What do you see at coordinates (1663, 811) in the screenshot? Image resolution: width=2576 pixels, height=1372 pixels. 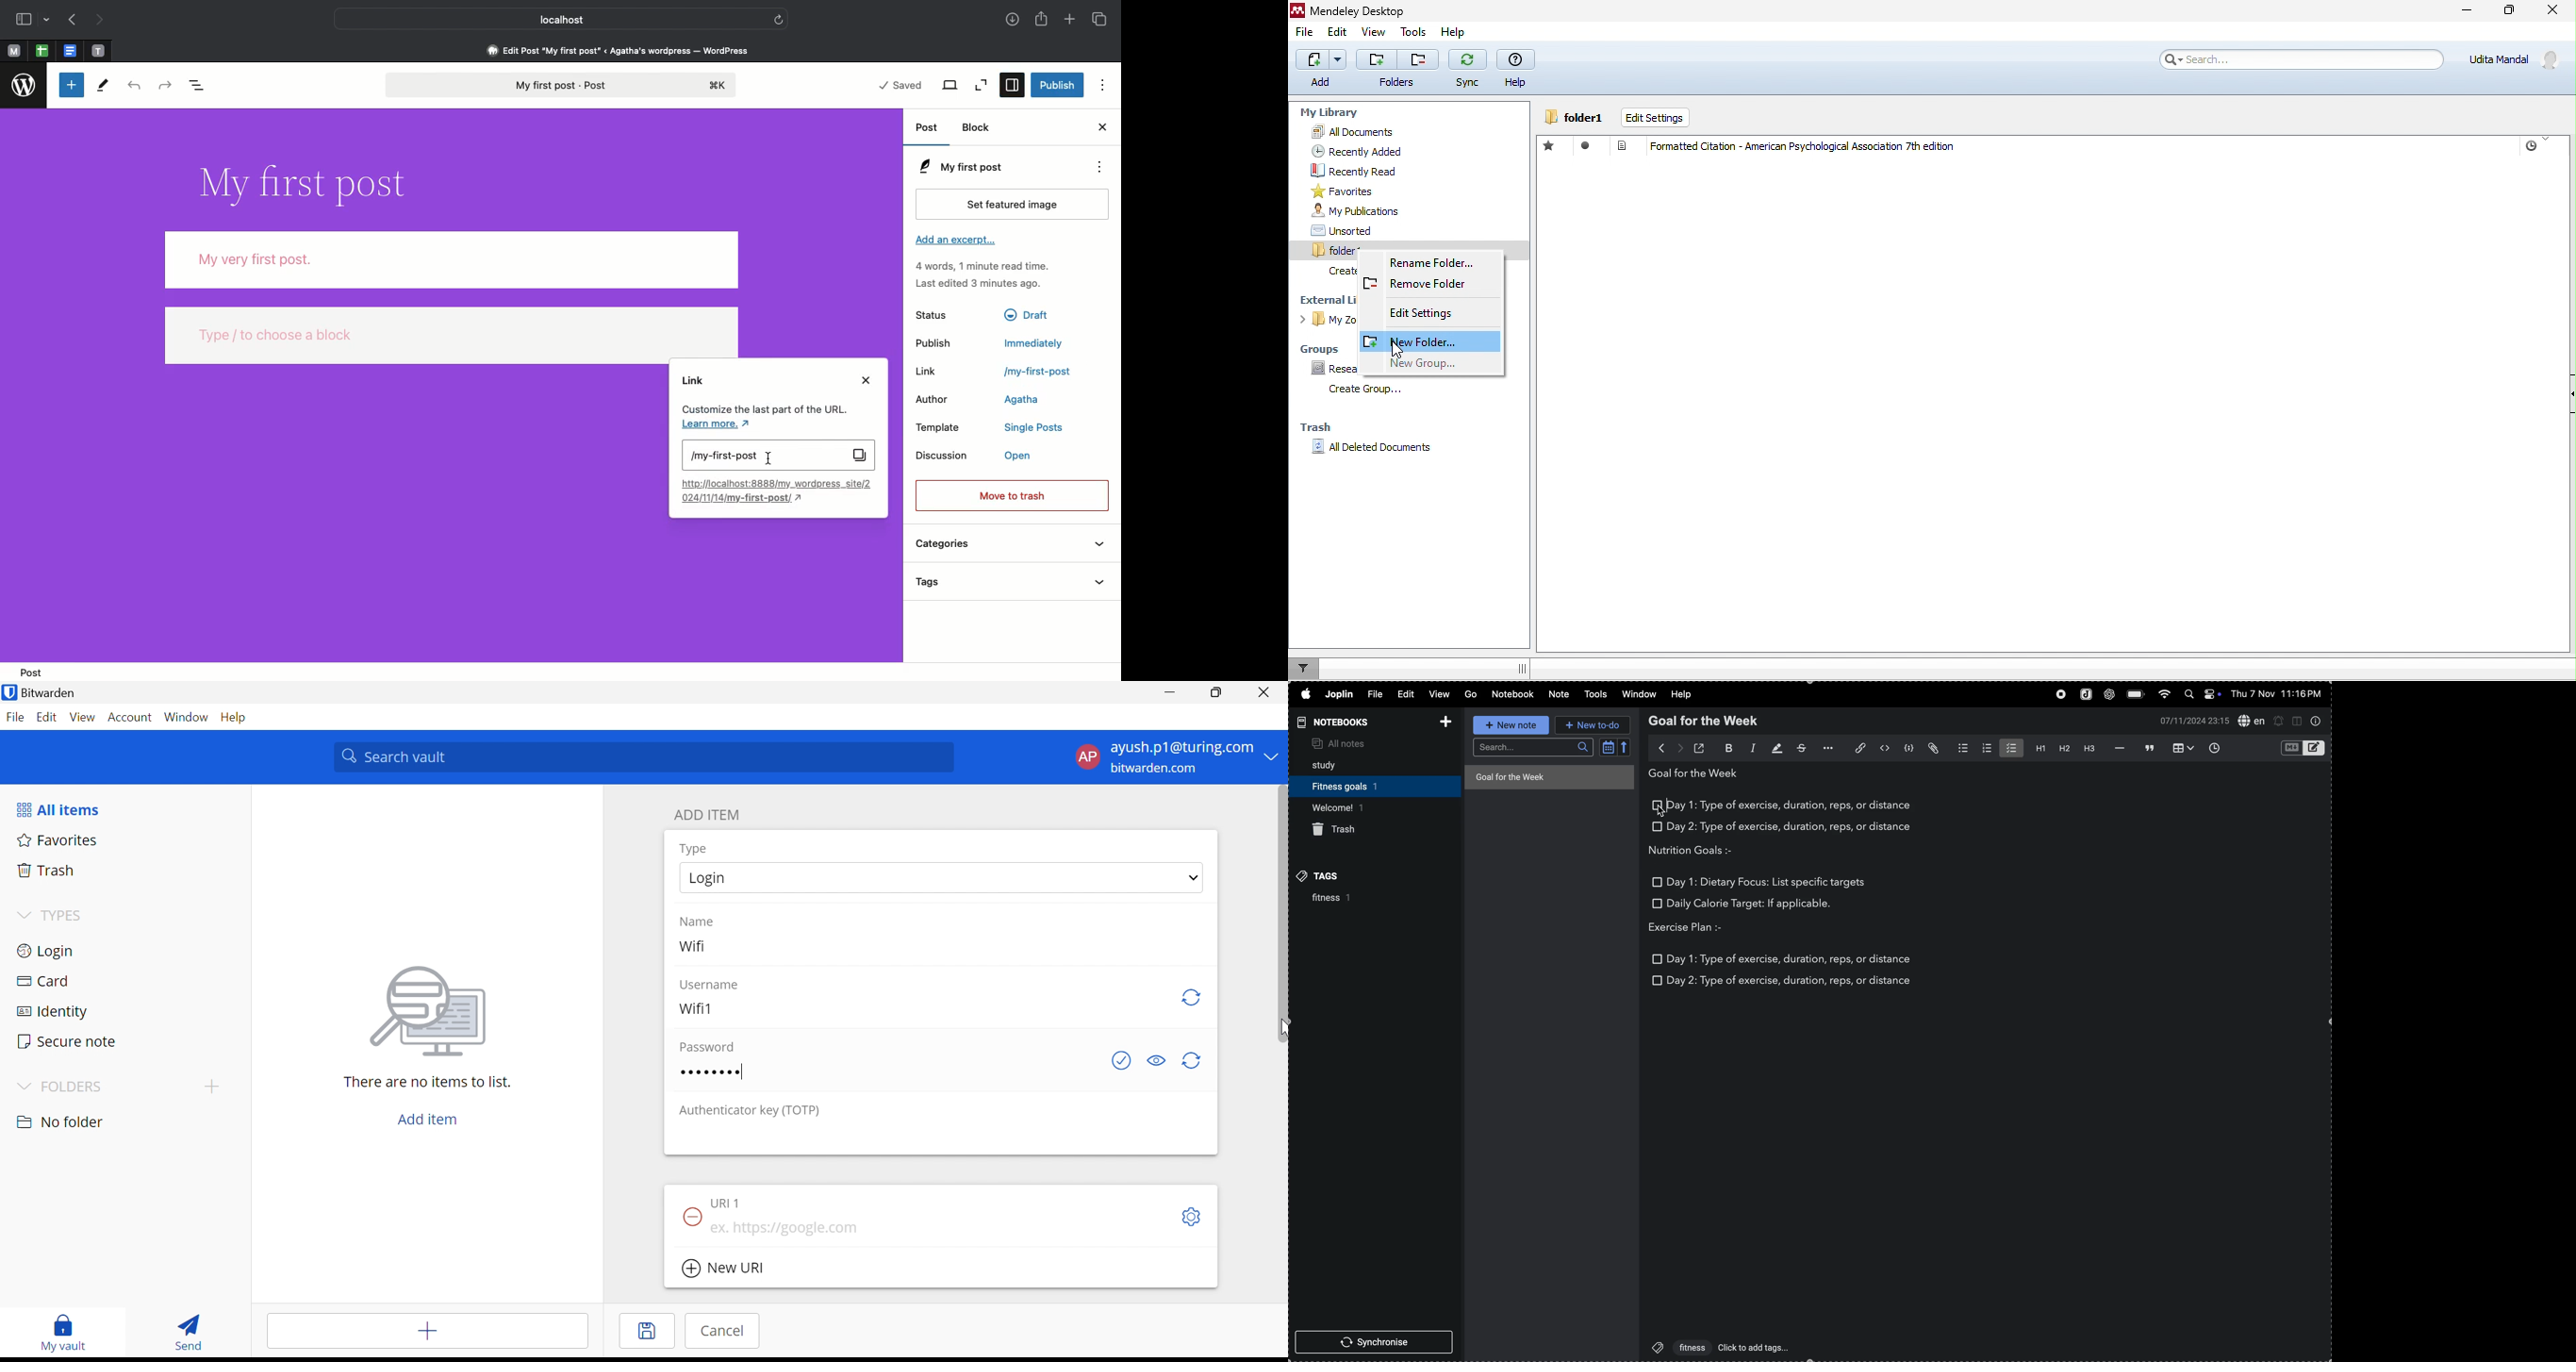 I see `cursor` at bounding box center [1663, 811].